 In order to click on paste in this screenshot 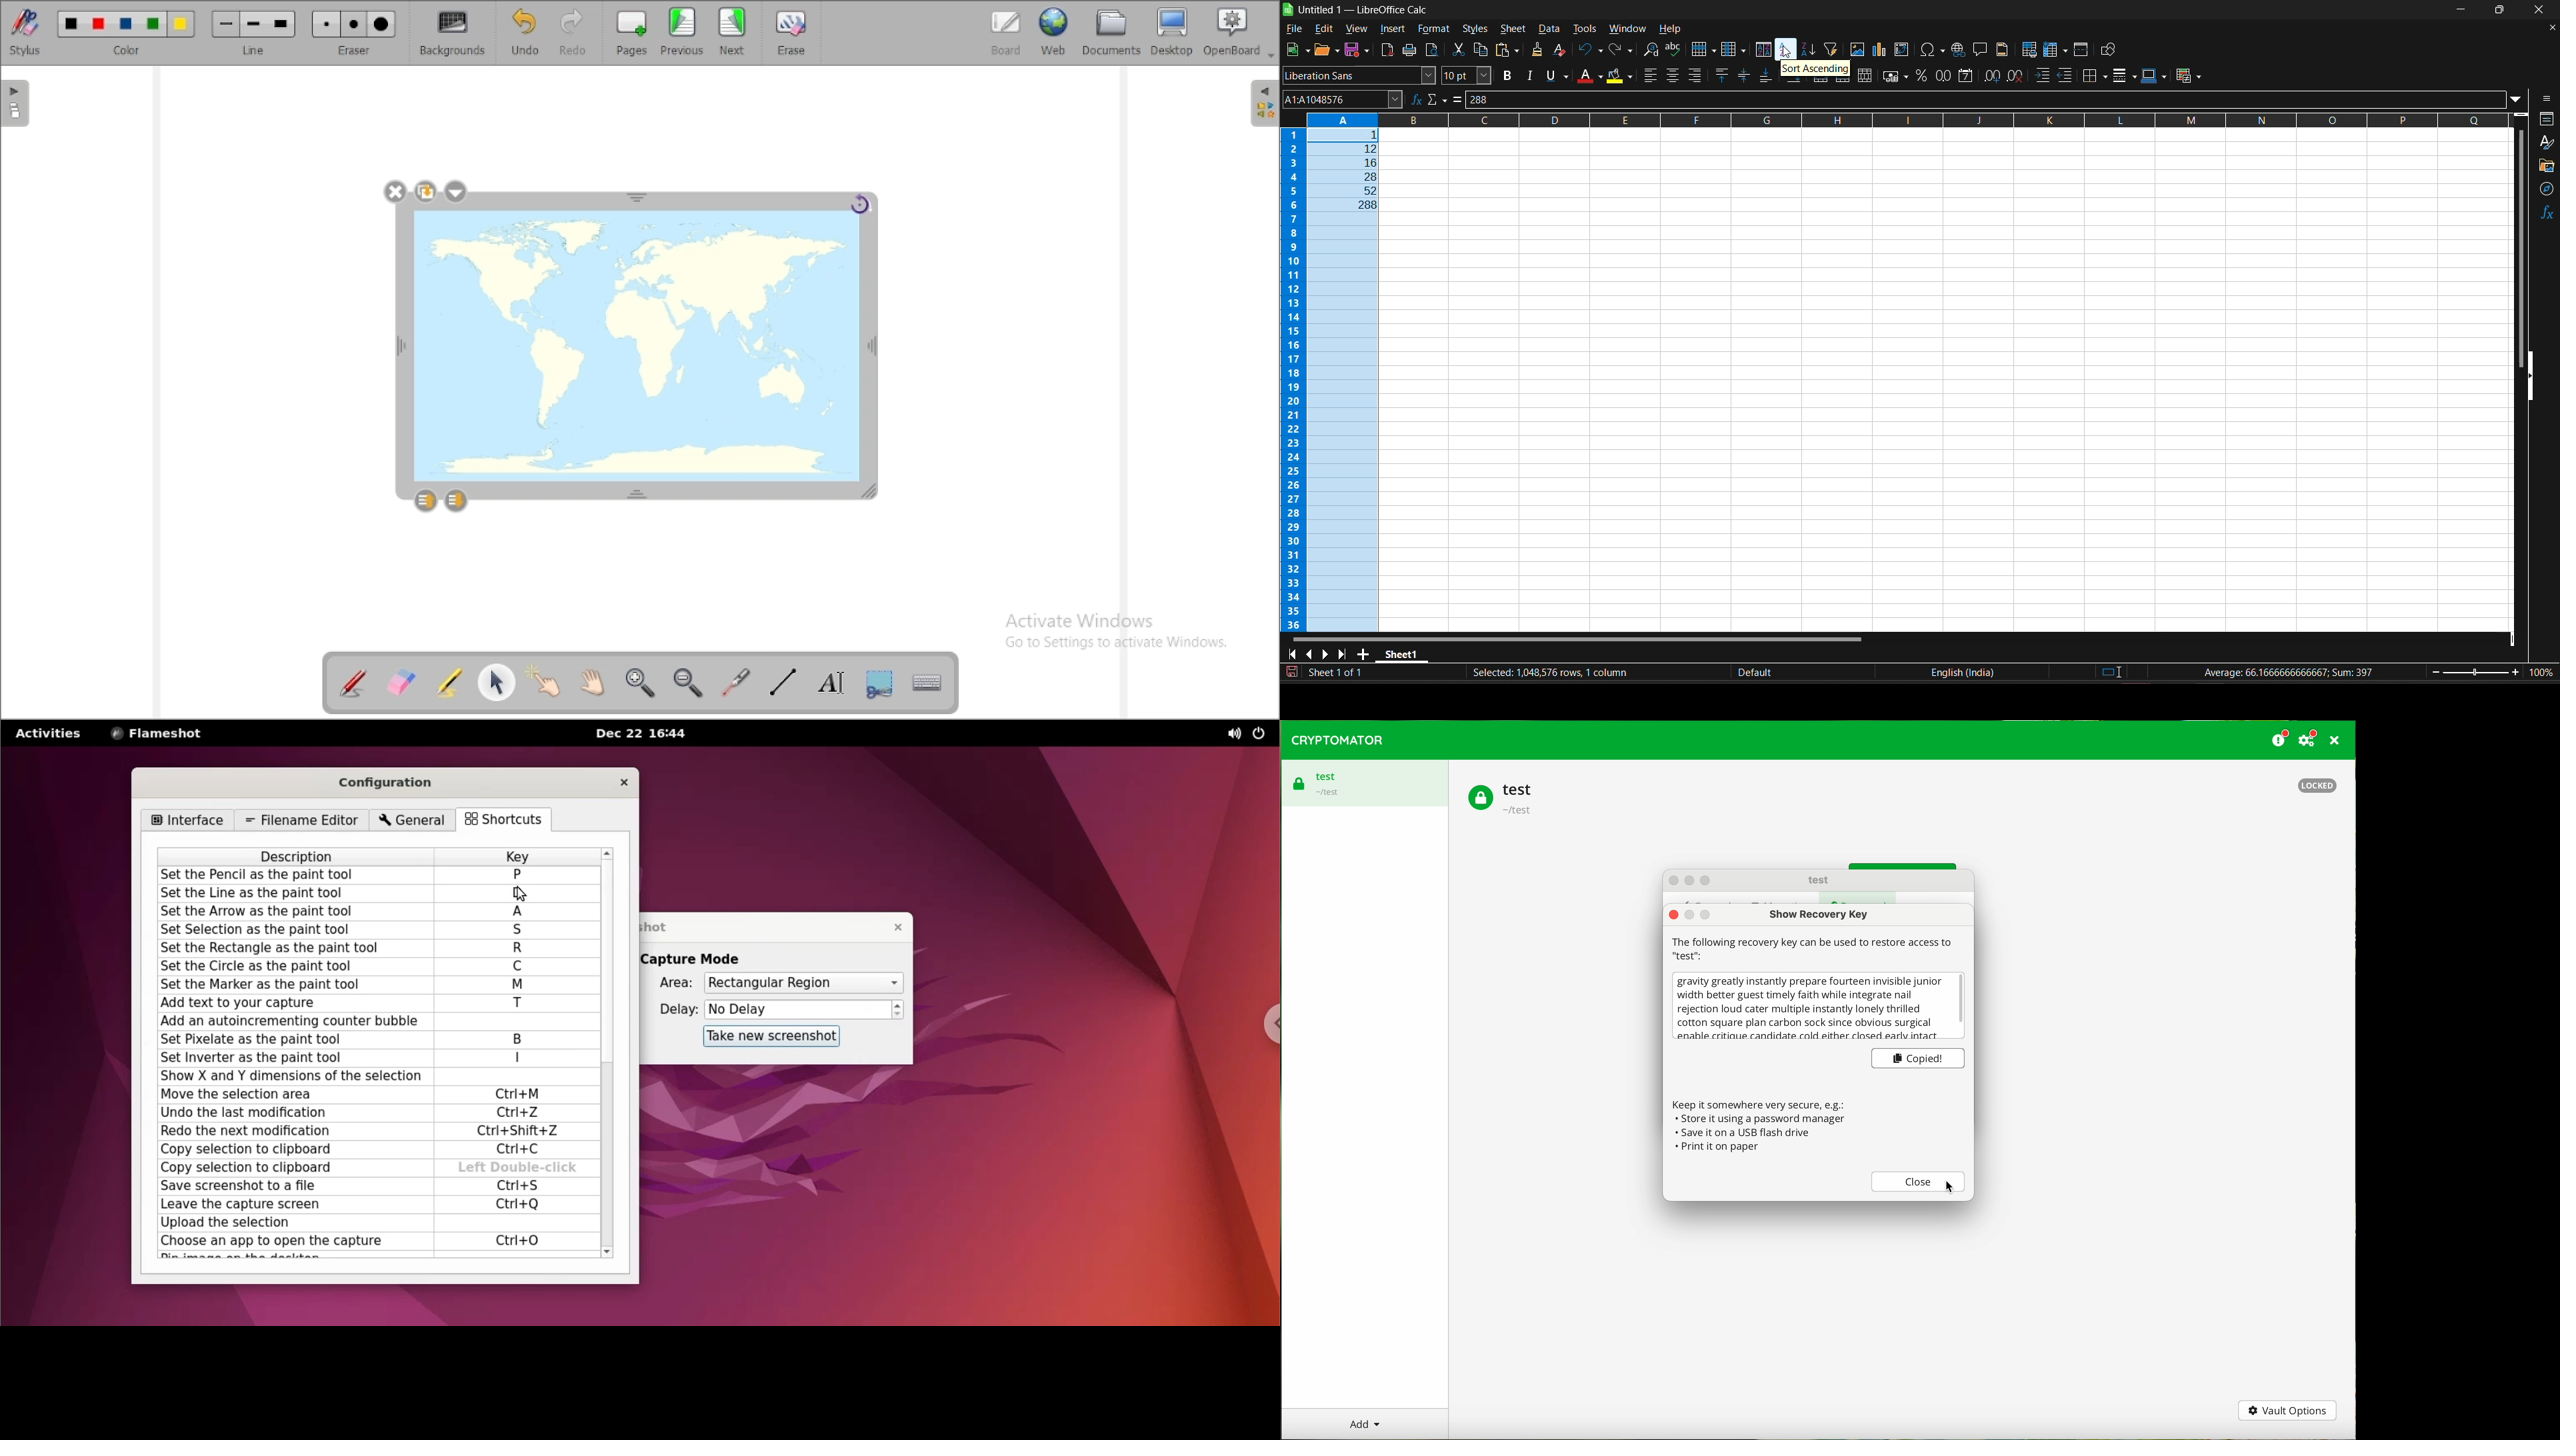, I will do `click(1506, 51)`.